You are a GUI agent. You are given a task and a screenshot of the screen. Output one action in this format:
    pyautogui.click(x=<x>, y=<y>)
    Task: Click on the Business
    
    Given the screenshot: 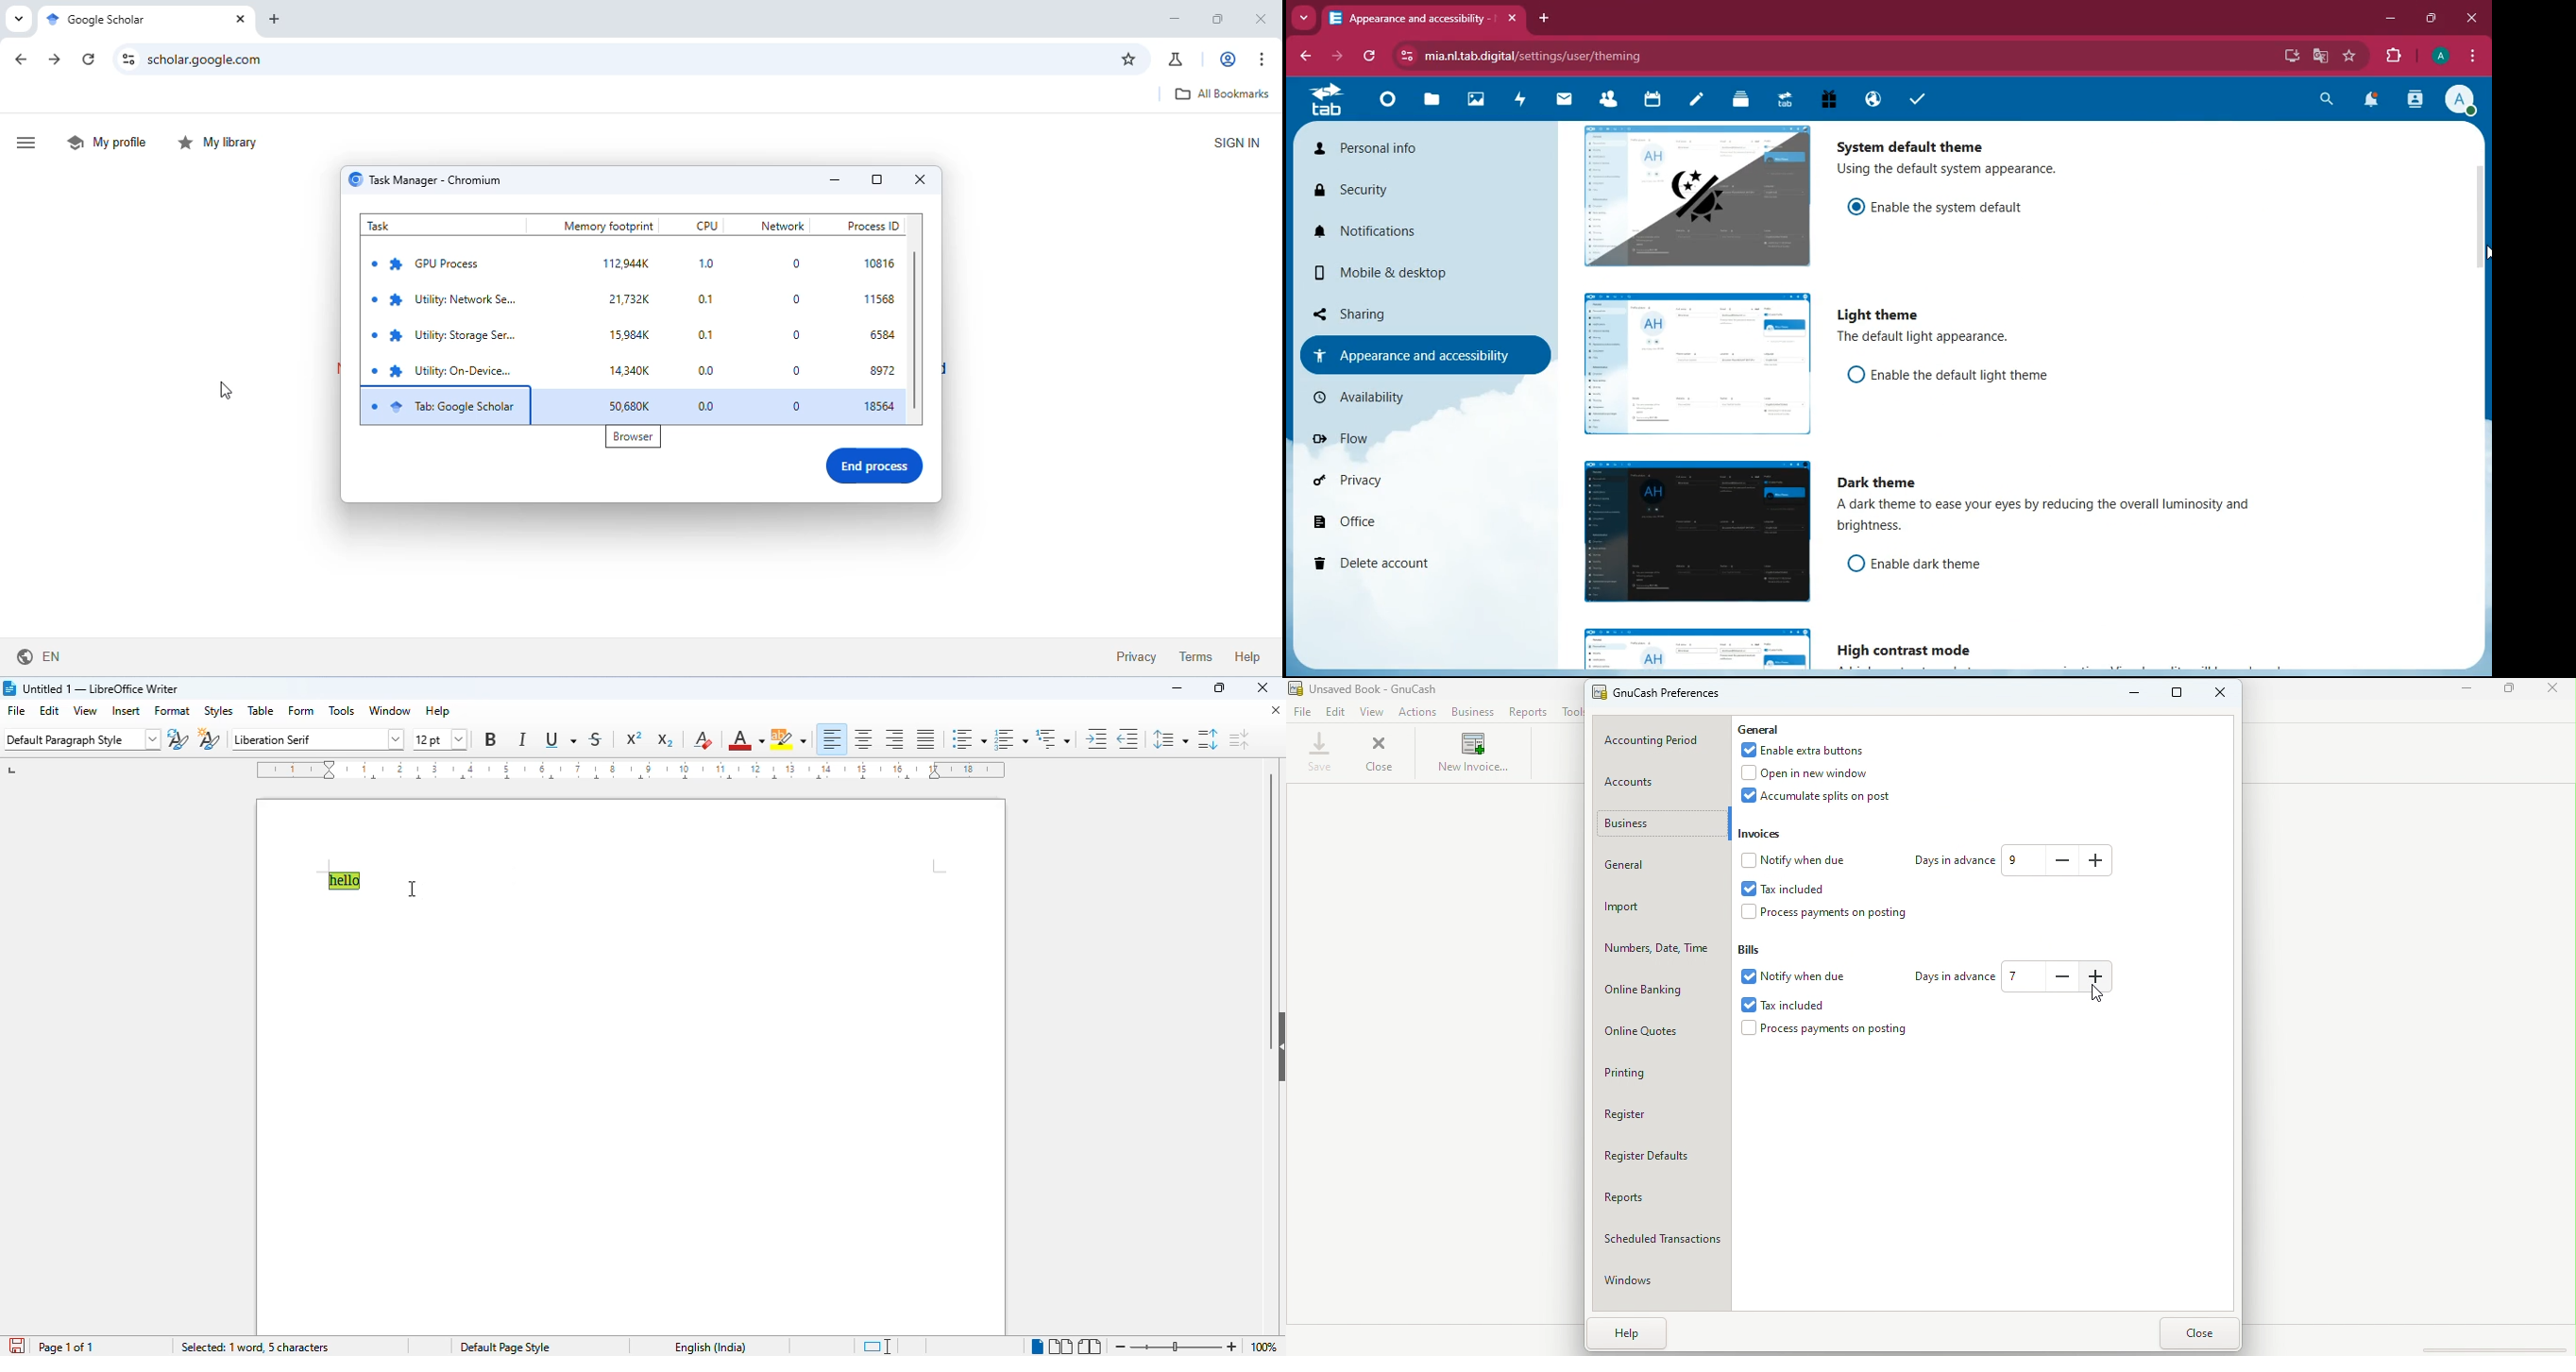 What is the action you would take?
    pyautogui.click(x=1652, y=822)
    